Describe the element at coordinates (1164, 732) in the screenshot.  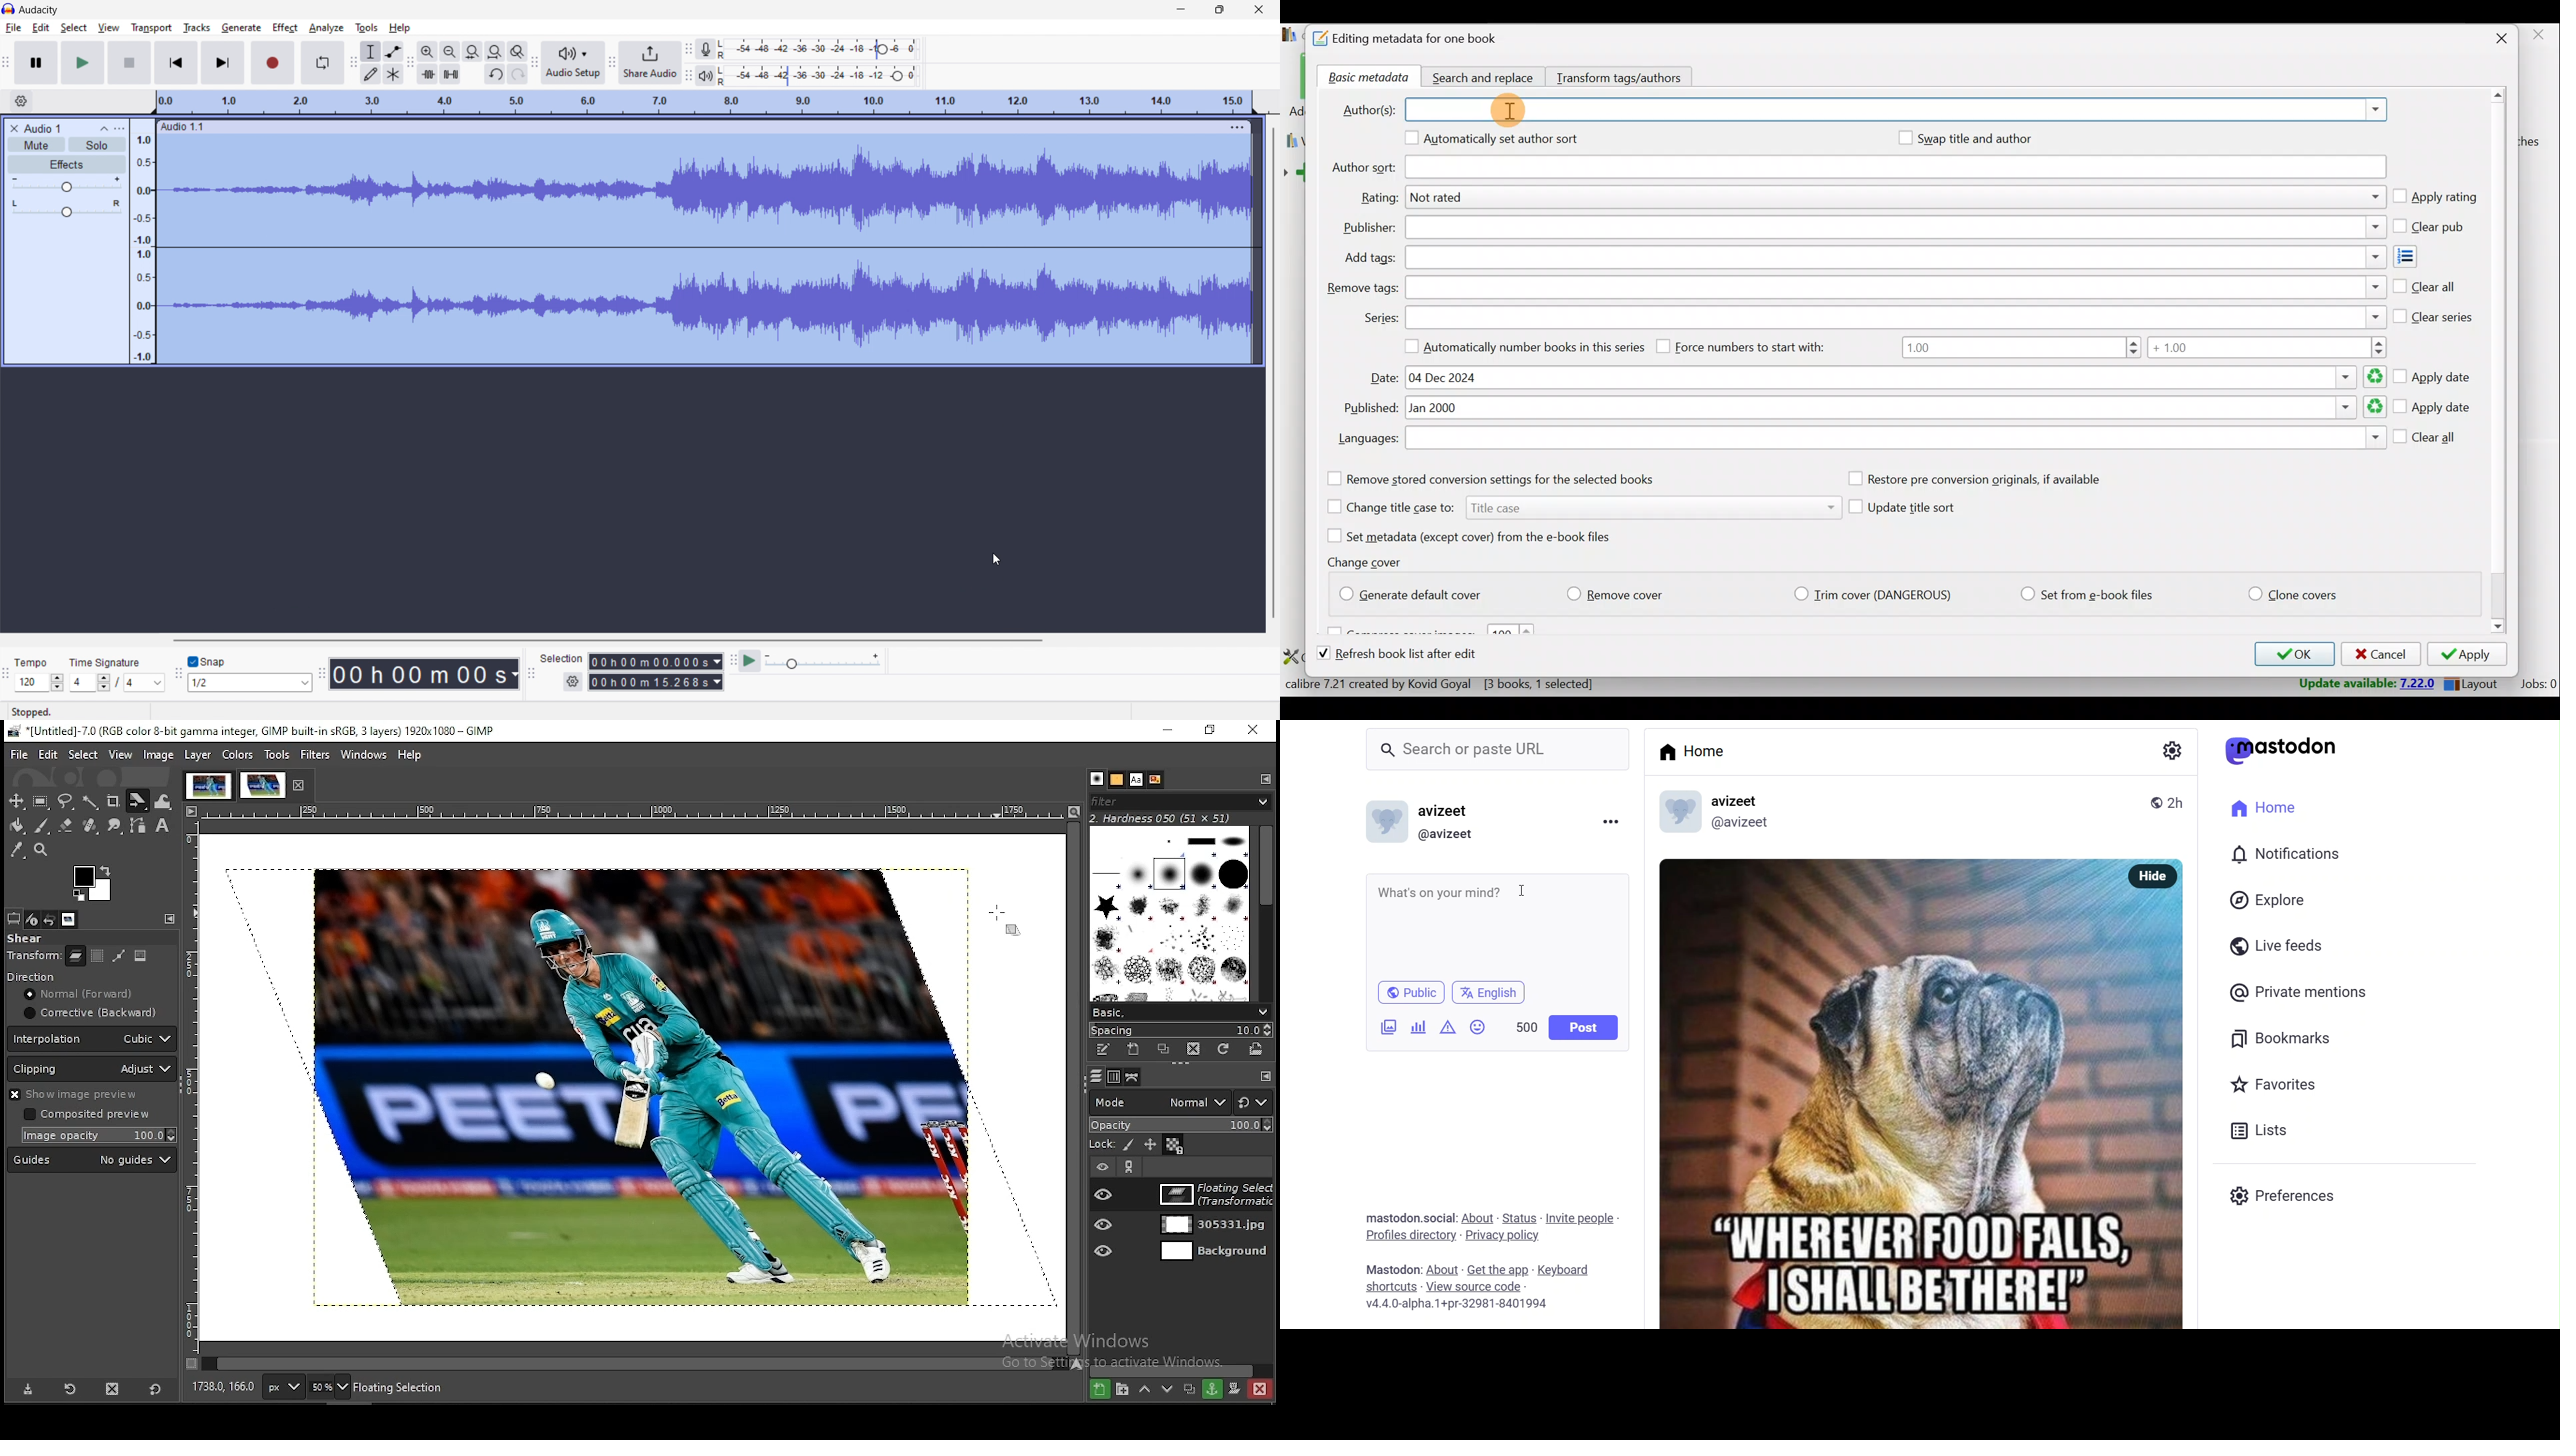
I see `minimize` at that location.